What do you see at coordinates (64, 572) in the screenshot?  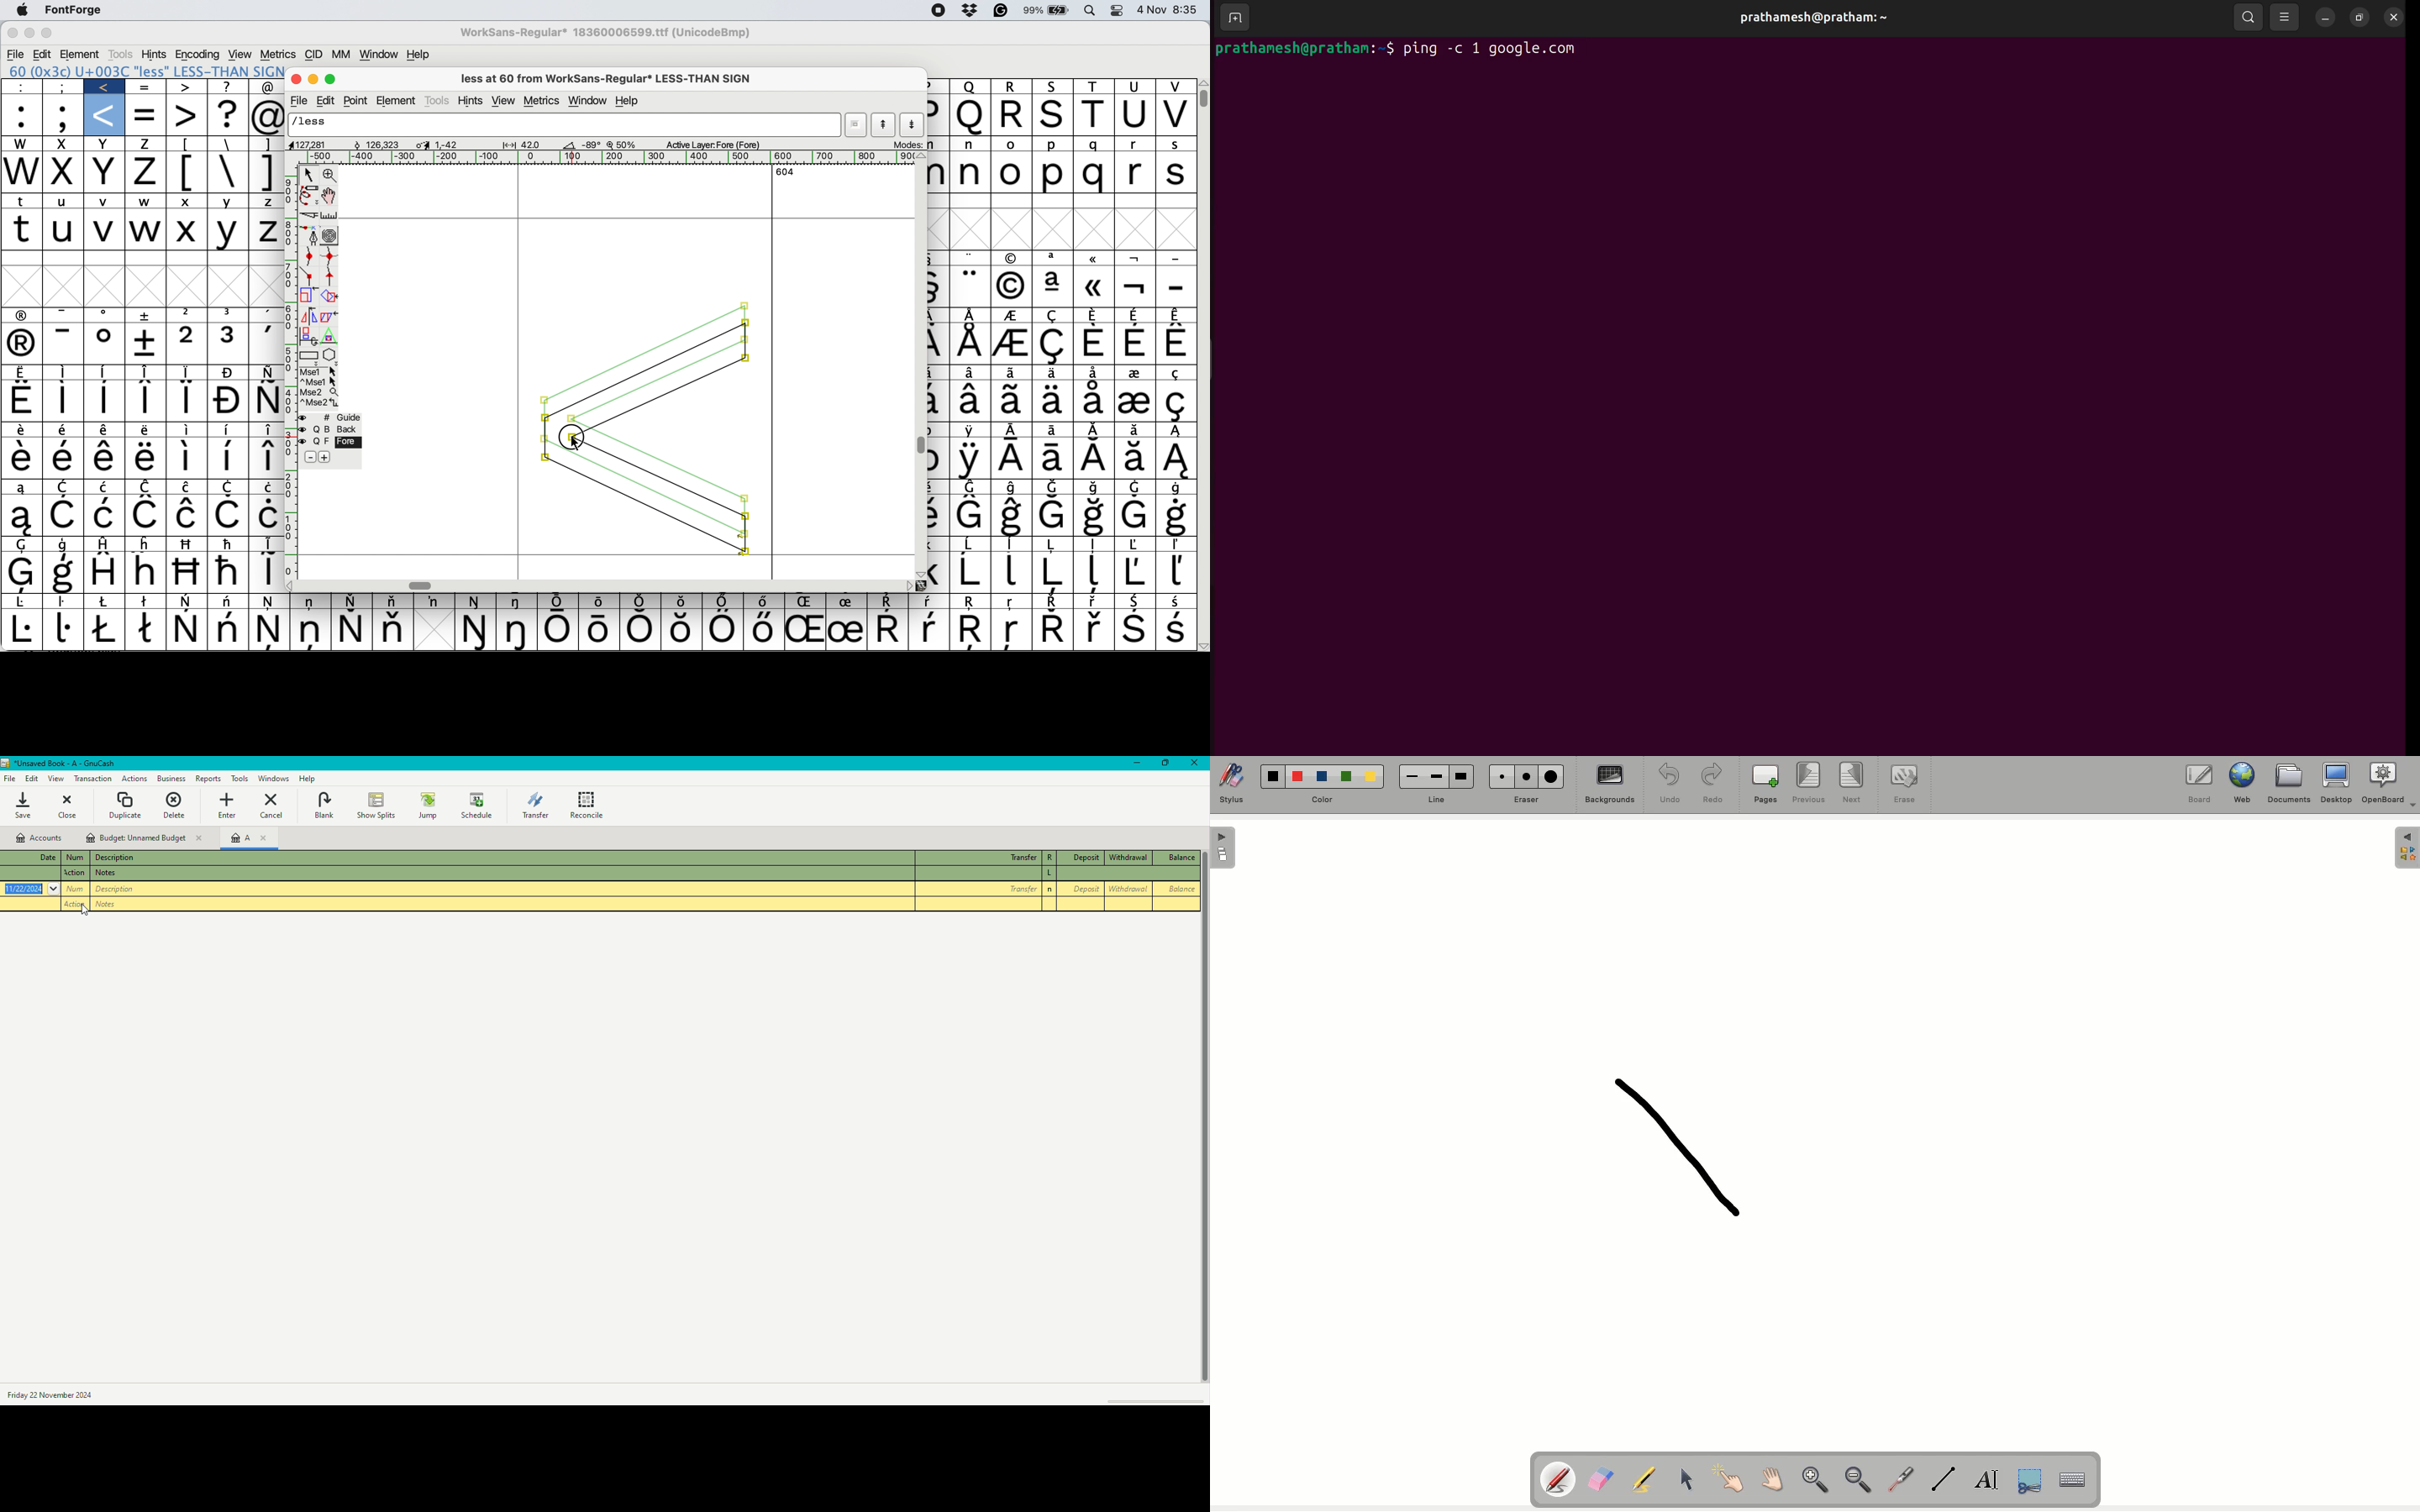 I see `Symbol` at bounding box center [64, 572].